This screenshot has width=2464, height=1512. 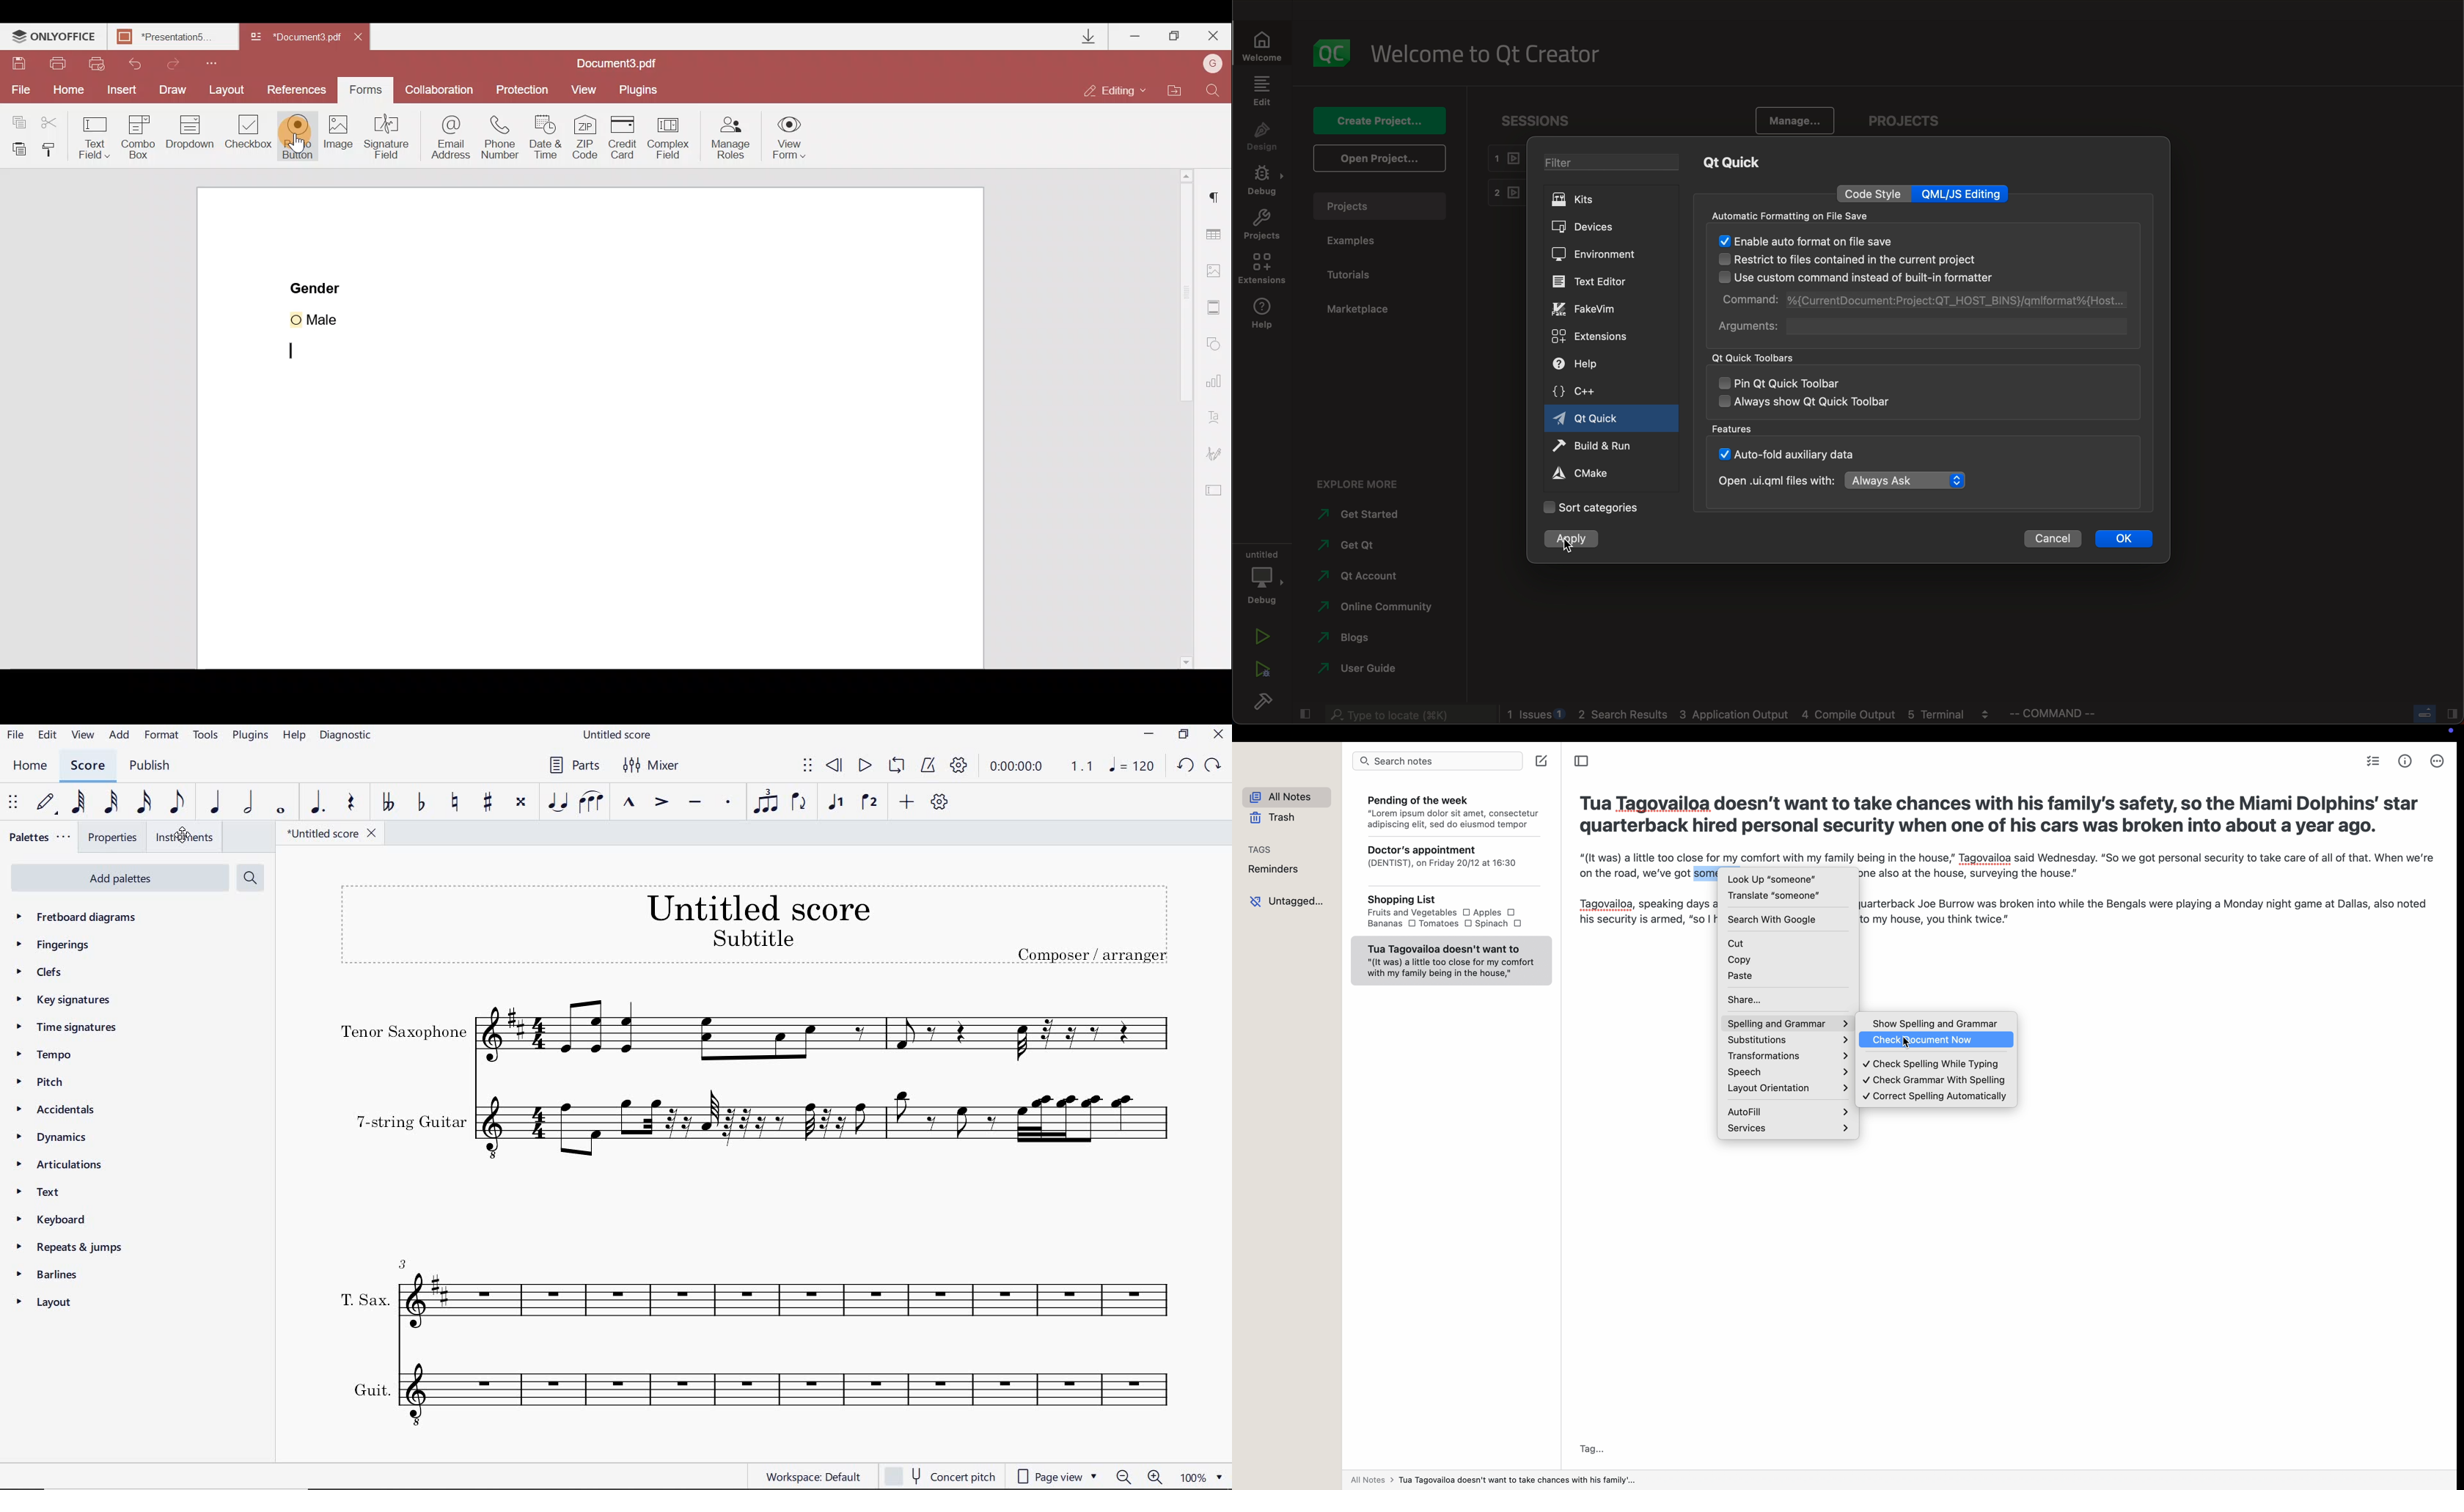 I want to click on cursor, so click(x=1908, y=1044).